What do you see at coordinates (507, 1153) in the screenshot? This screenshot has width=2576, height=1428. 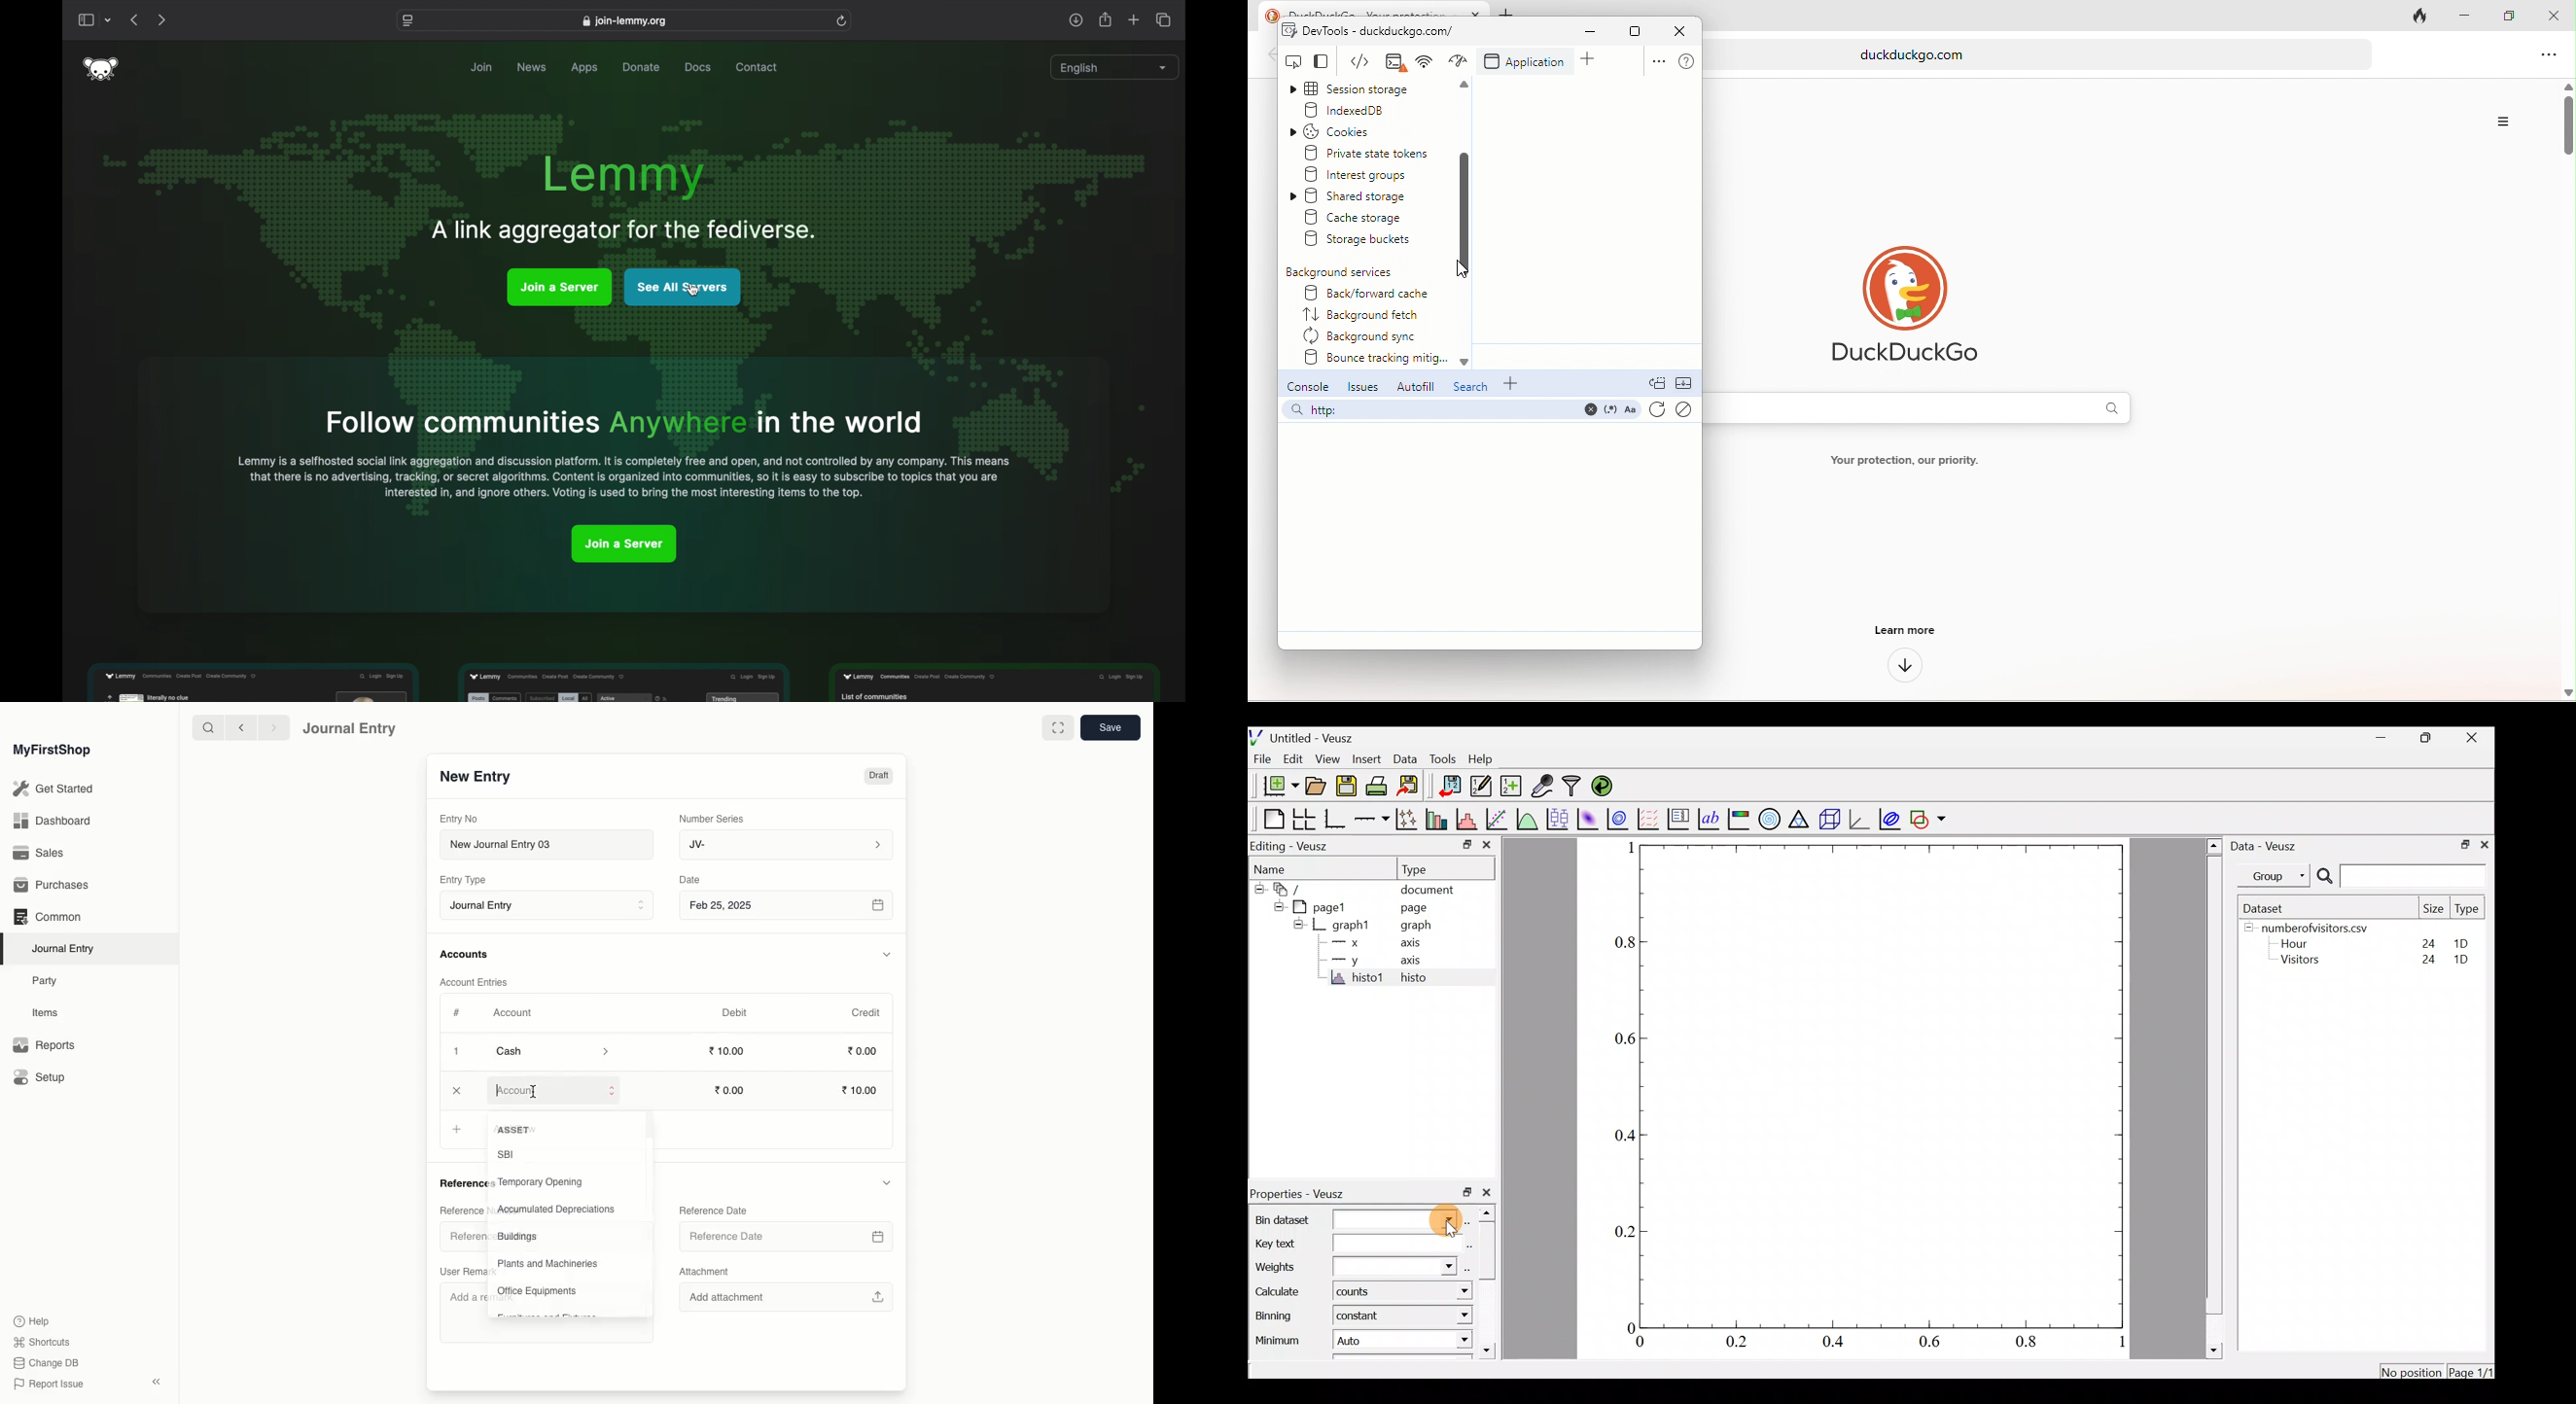 I see `SBI` at bounding box center [507, 1153].